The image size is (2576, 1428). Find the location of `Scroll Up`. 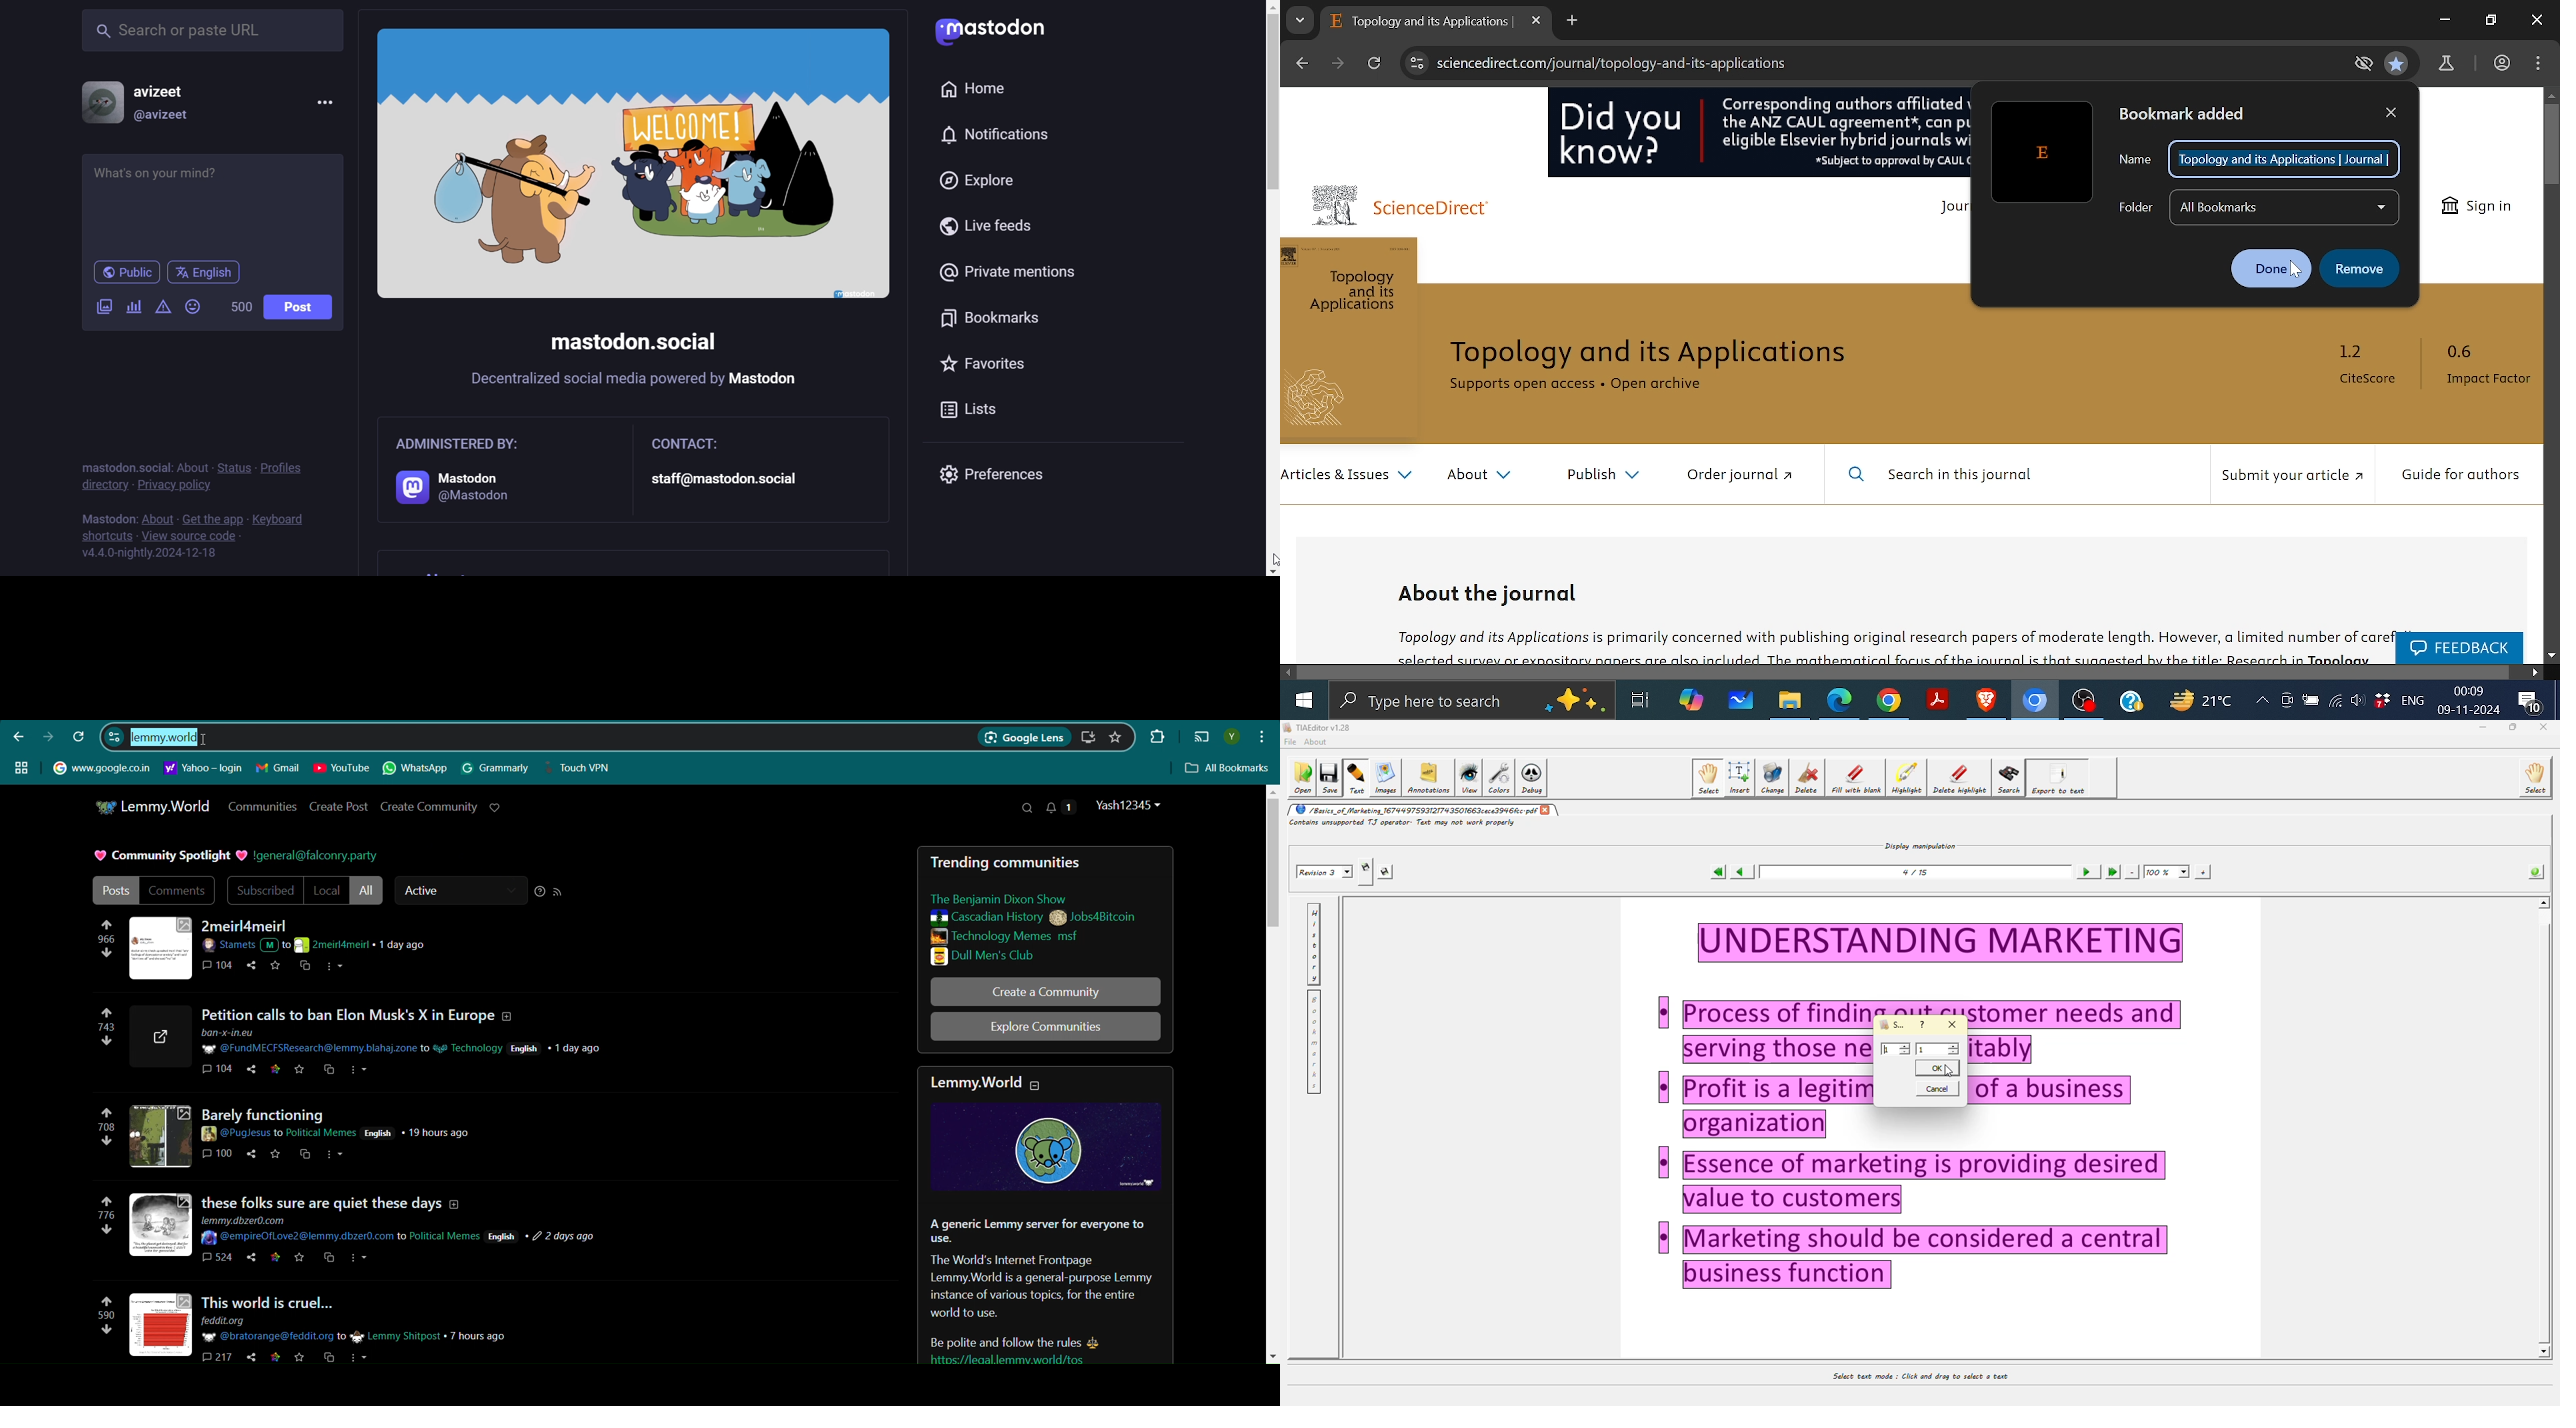

Scroll Up is located at coordinates (1265, 8).